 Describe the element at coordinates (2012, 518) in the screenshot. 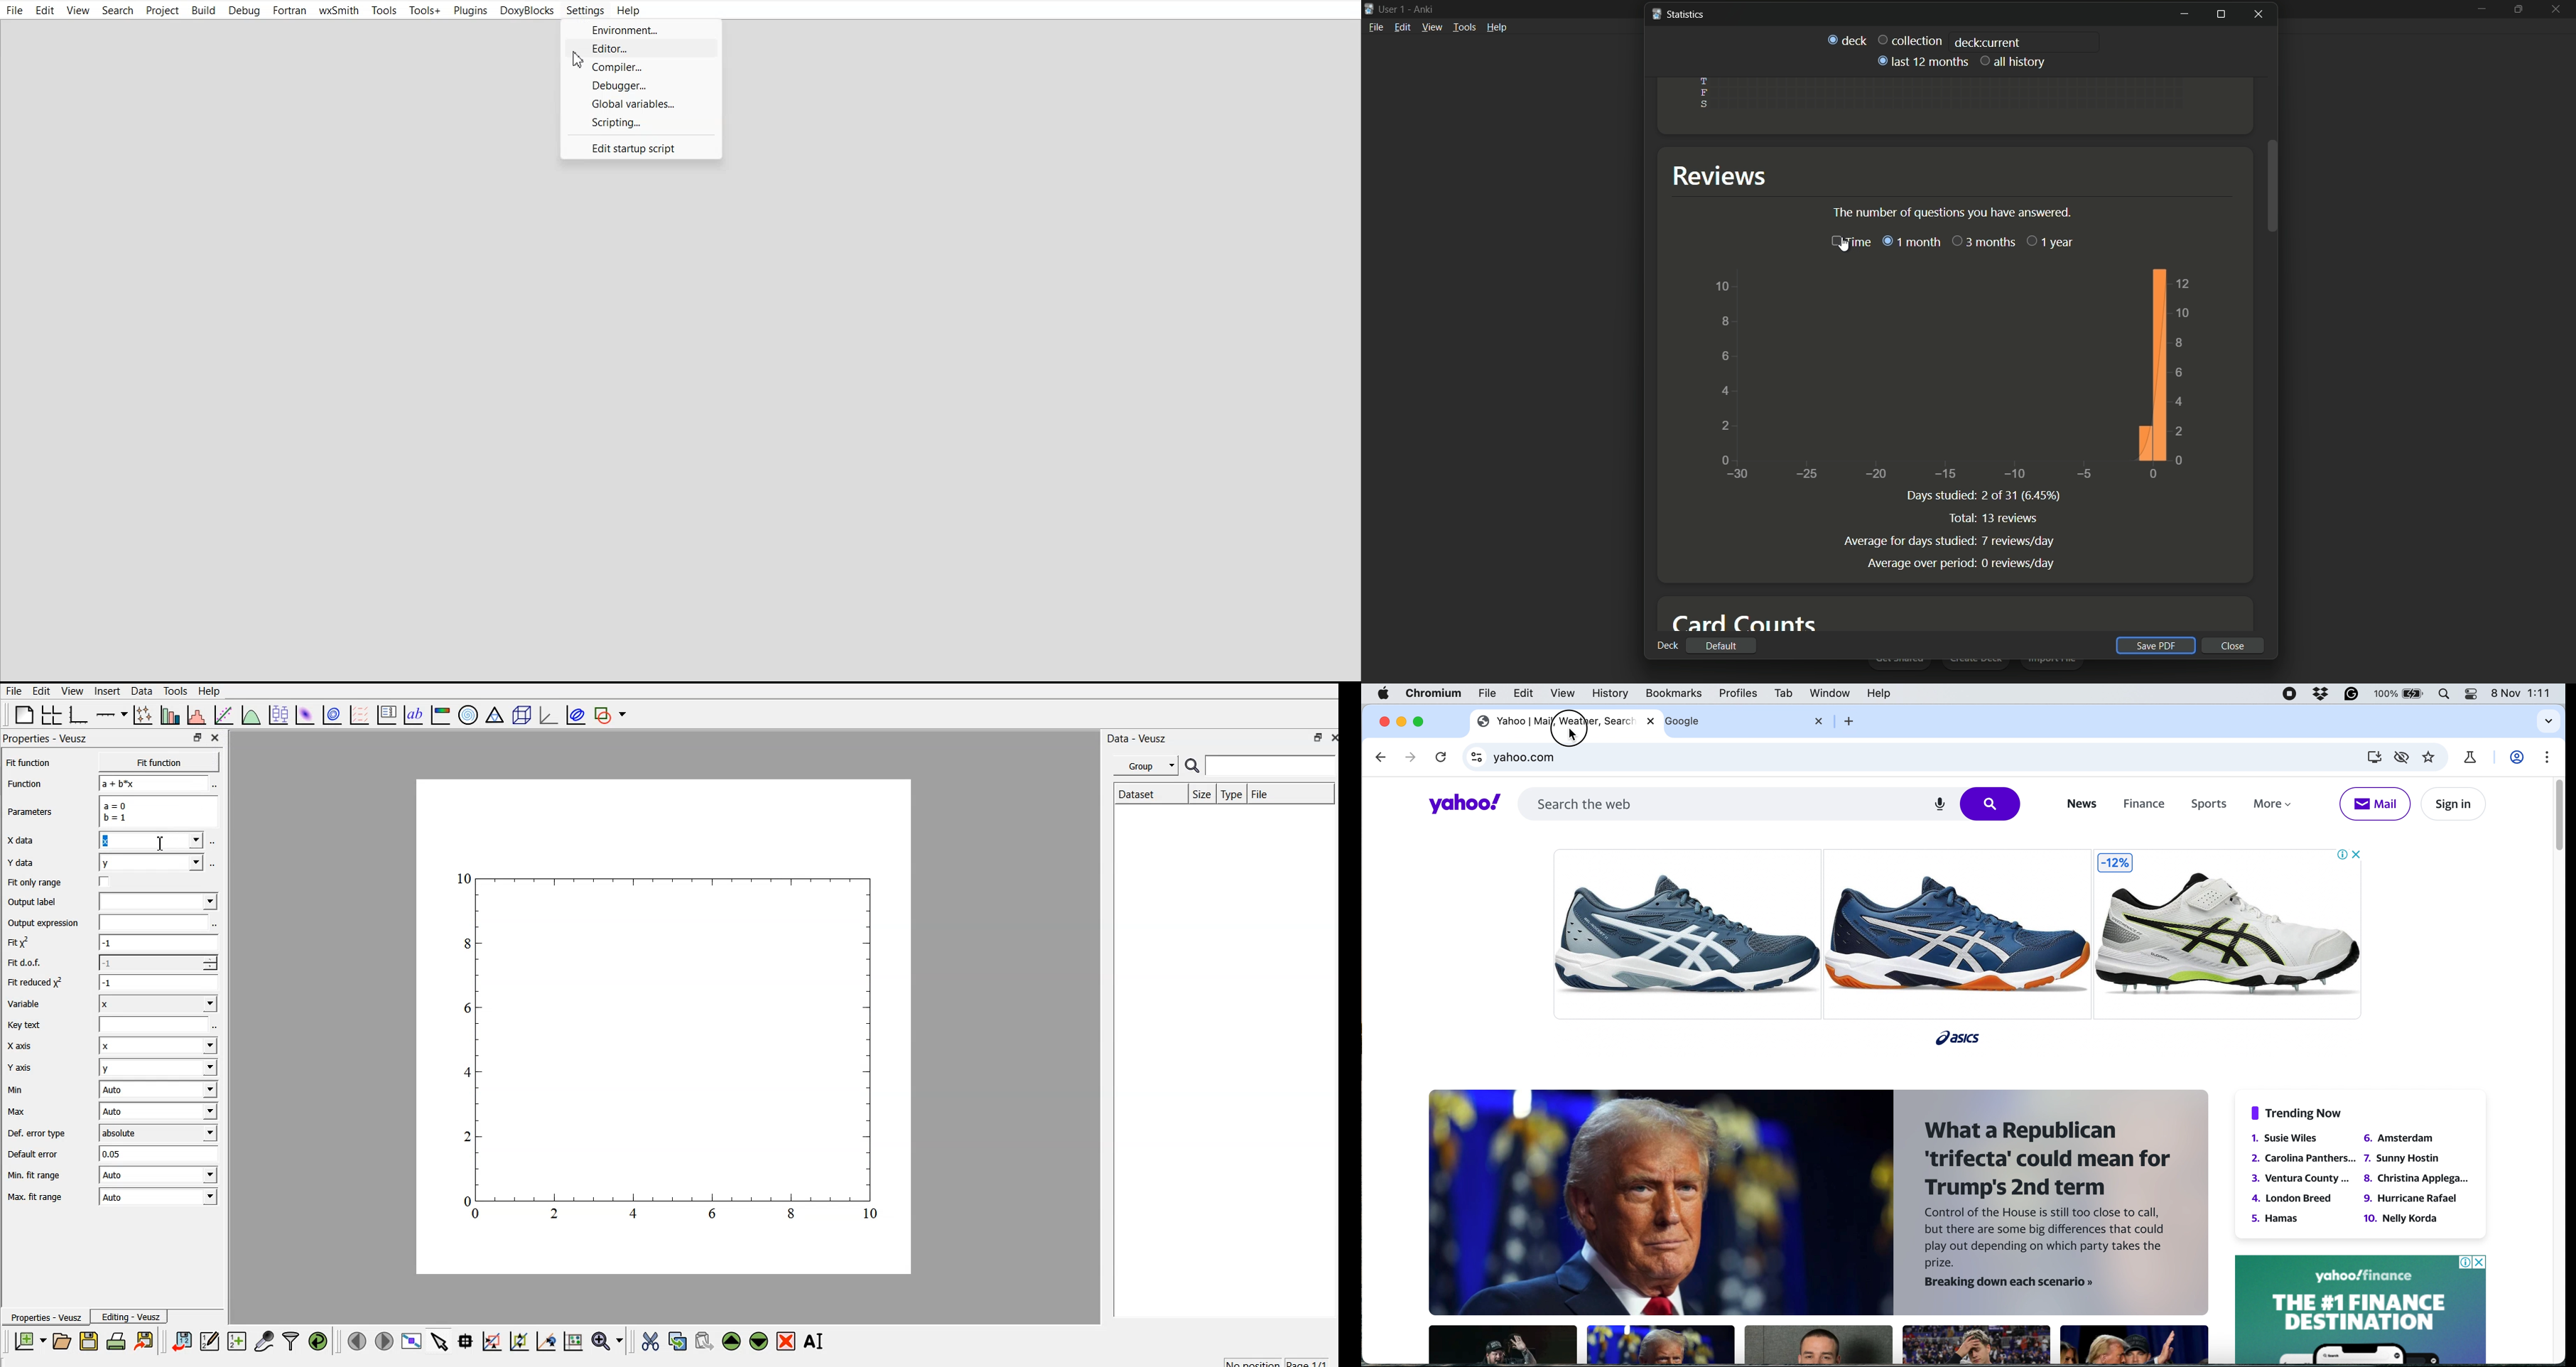

I see `13 reviews` at that location.